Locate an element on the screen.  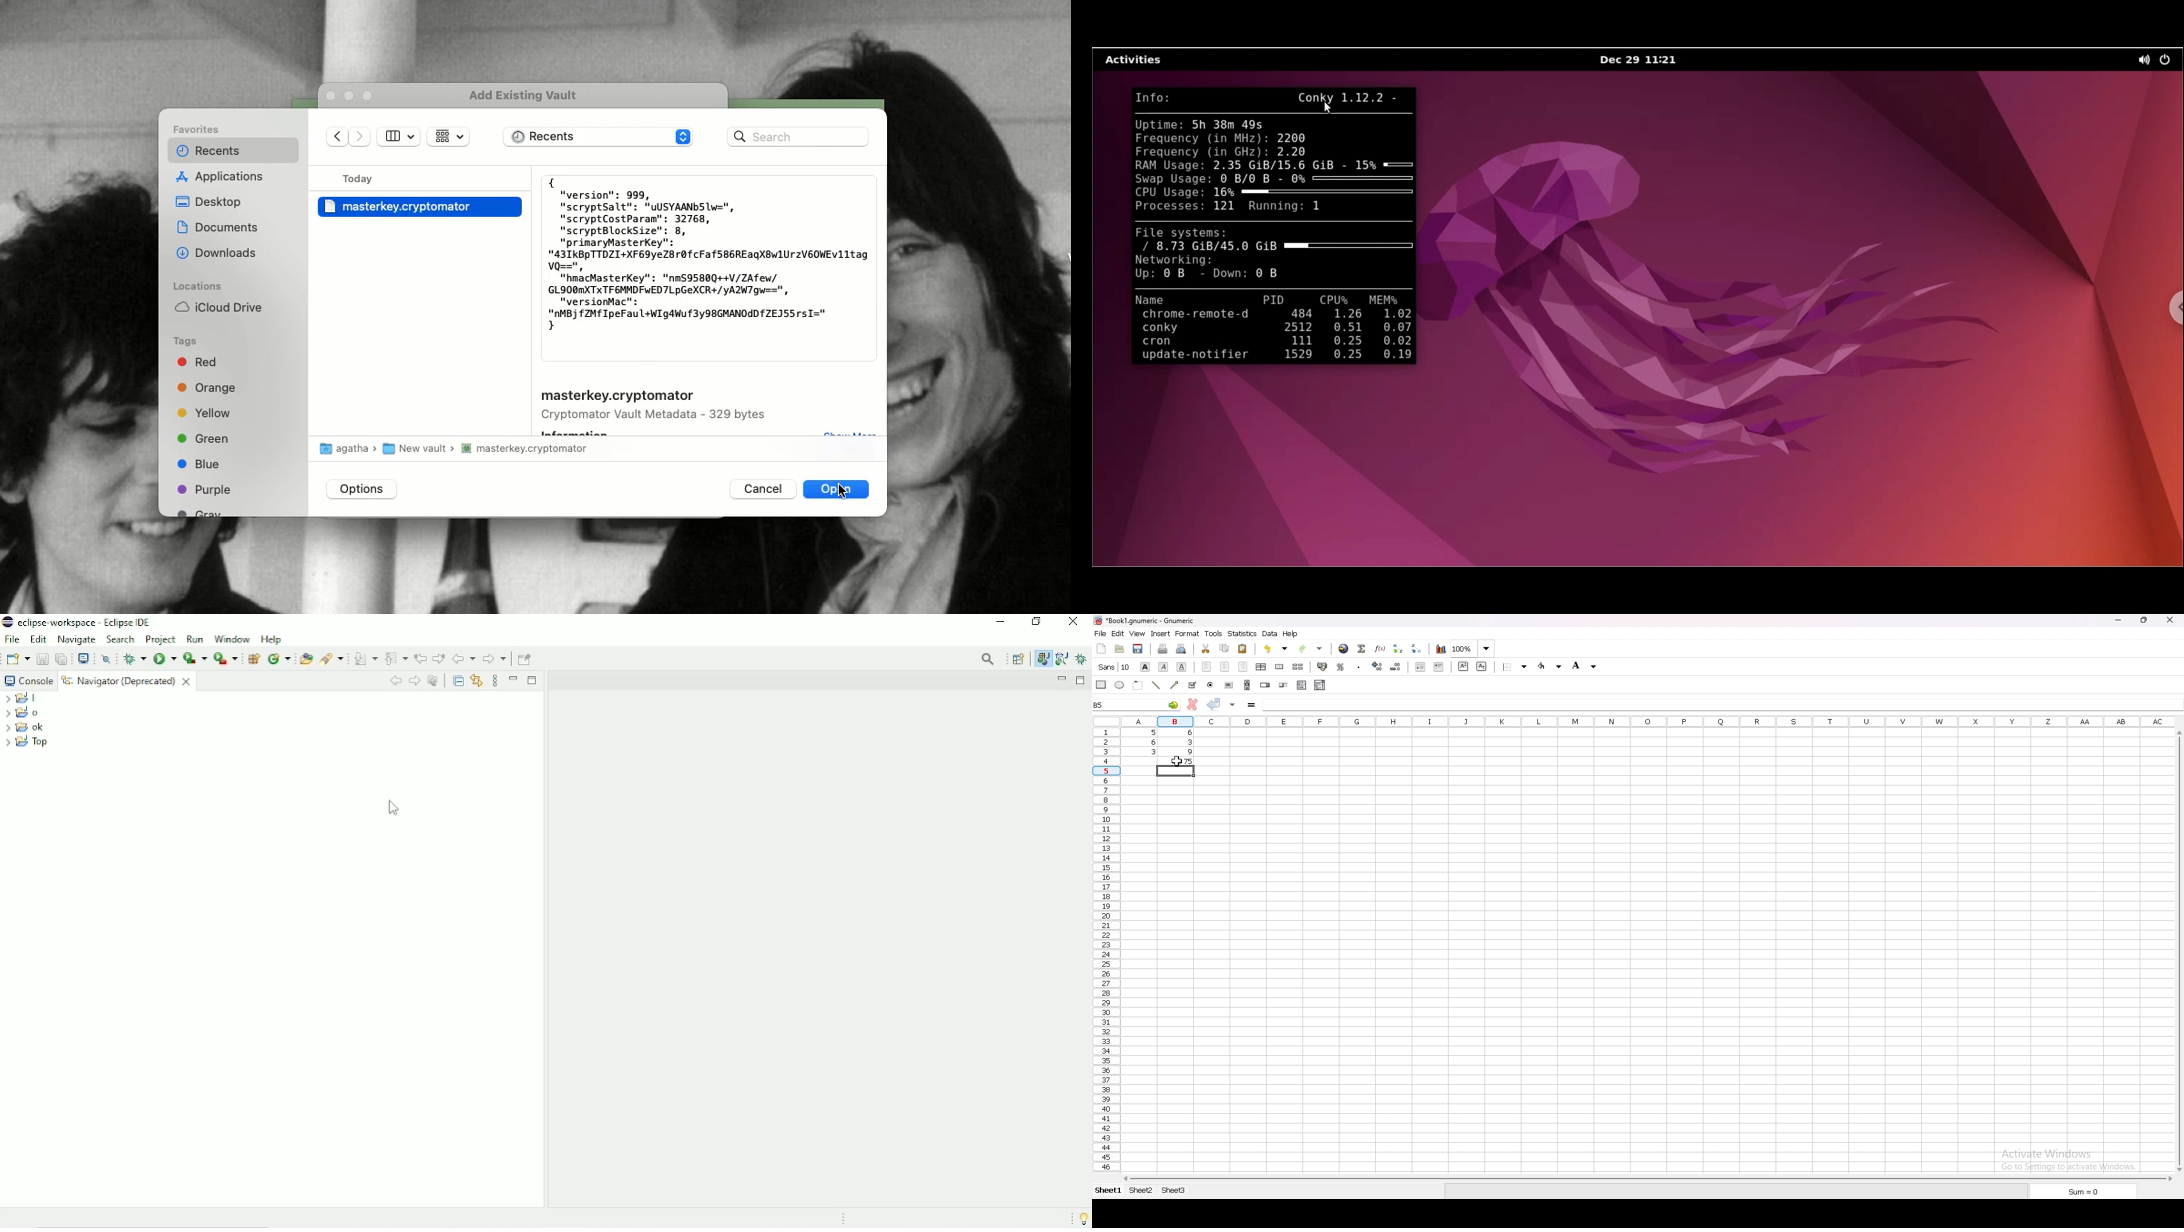
minimize is located at coordinates (2118, 620).